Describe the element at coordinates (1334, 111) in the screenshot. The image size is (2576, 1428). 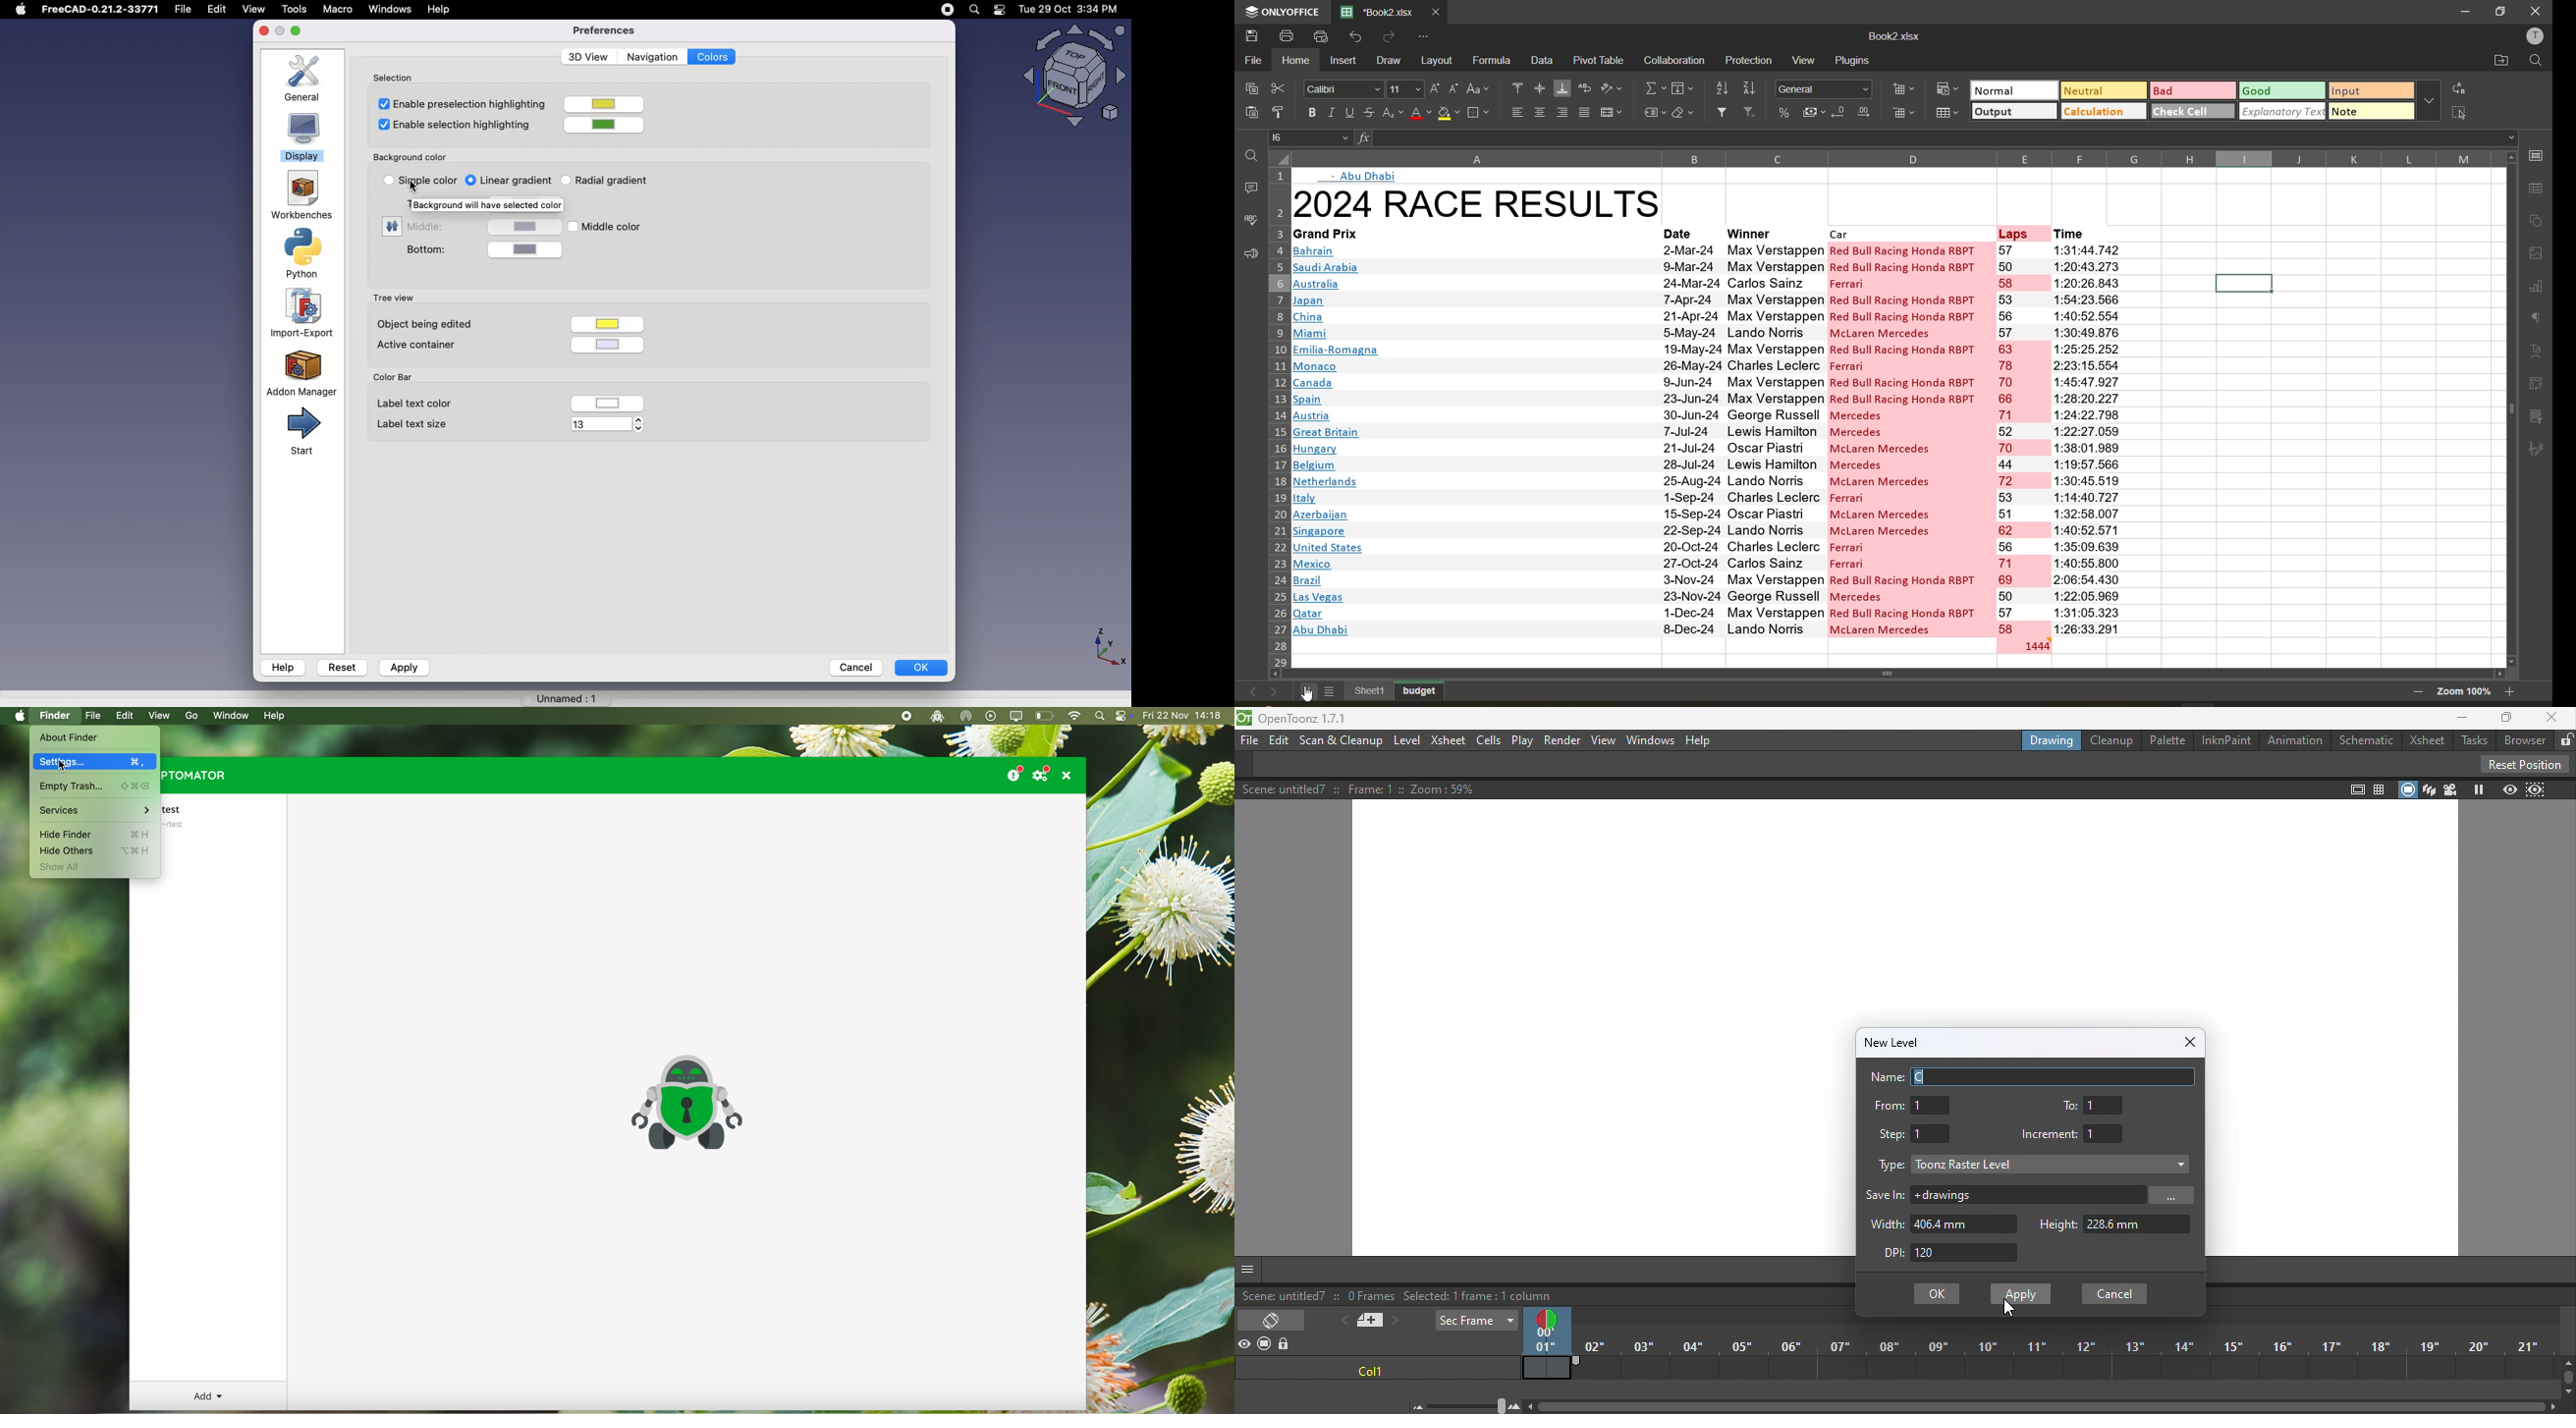
I see `italic` at that location.